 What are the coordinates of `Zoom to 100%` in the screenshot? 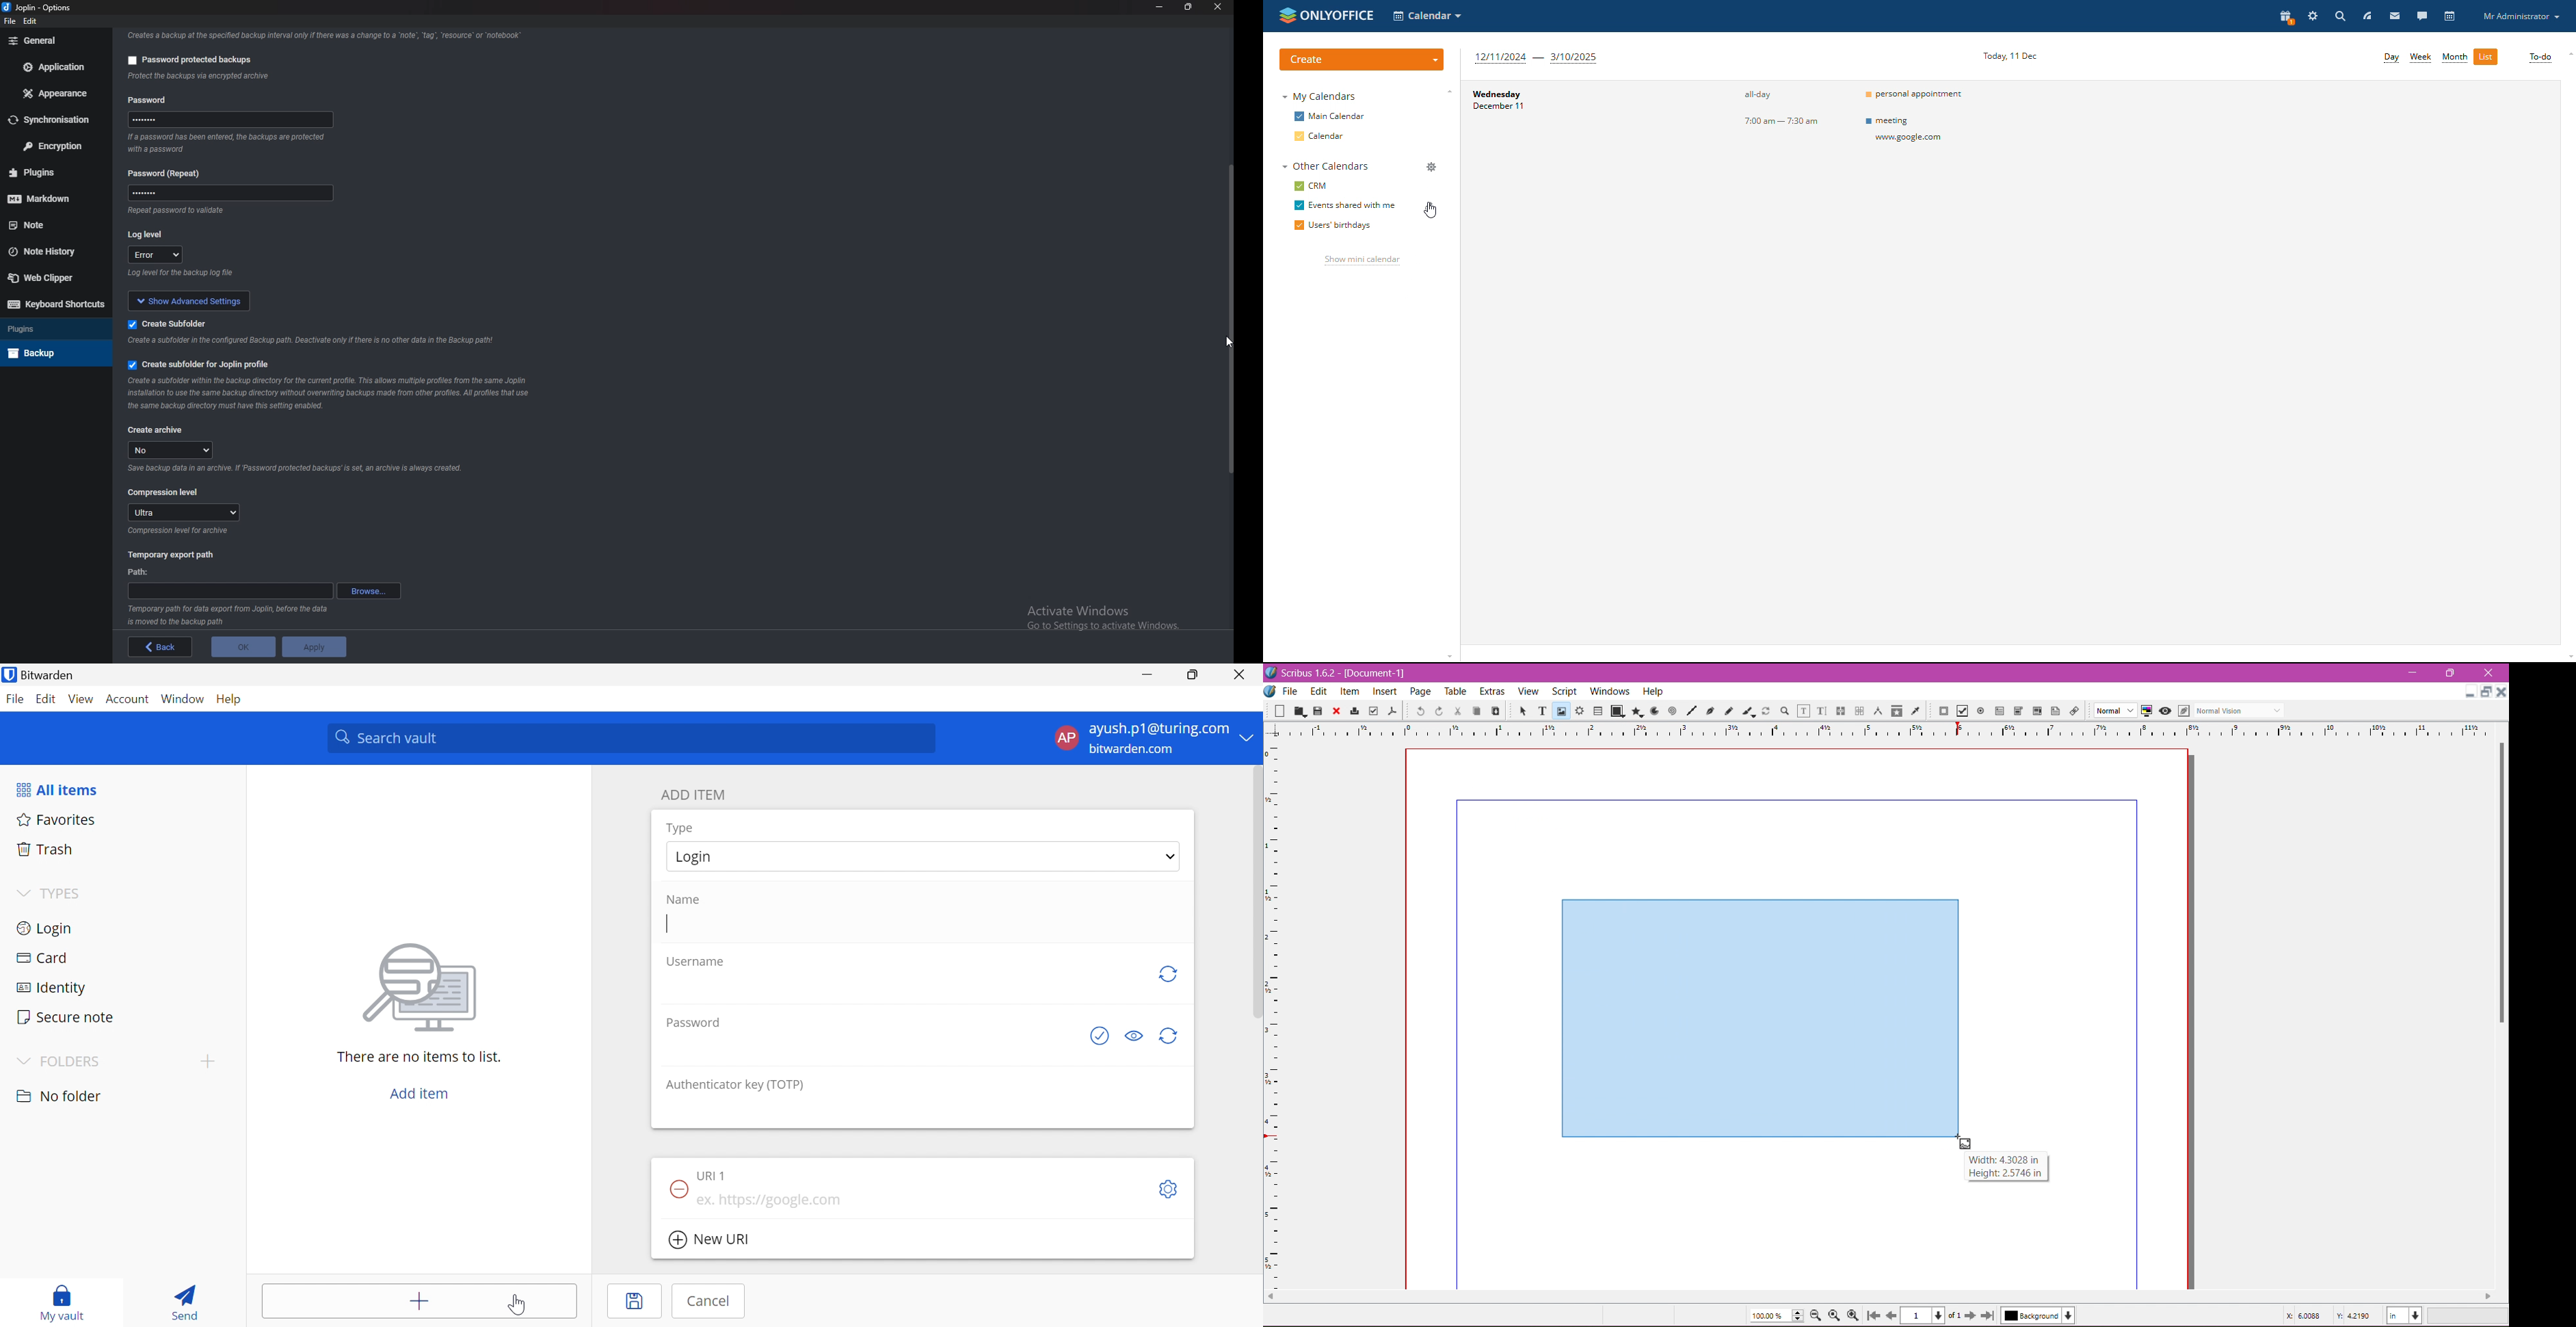 It's located at (1834, 1316).